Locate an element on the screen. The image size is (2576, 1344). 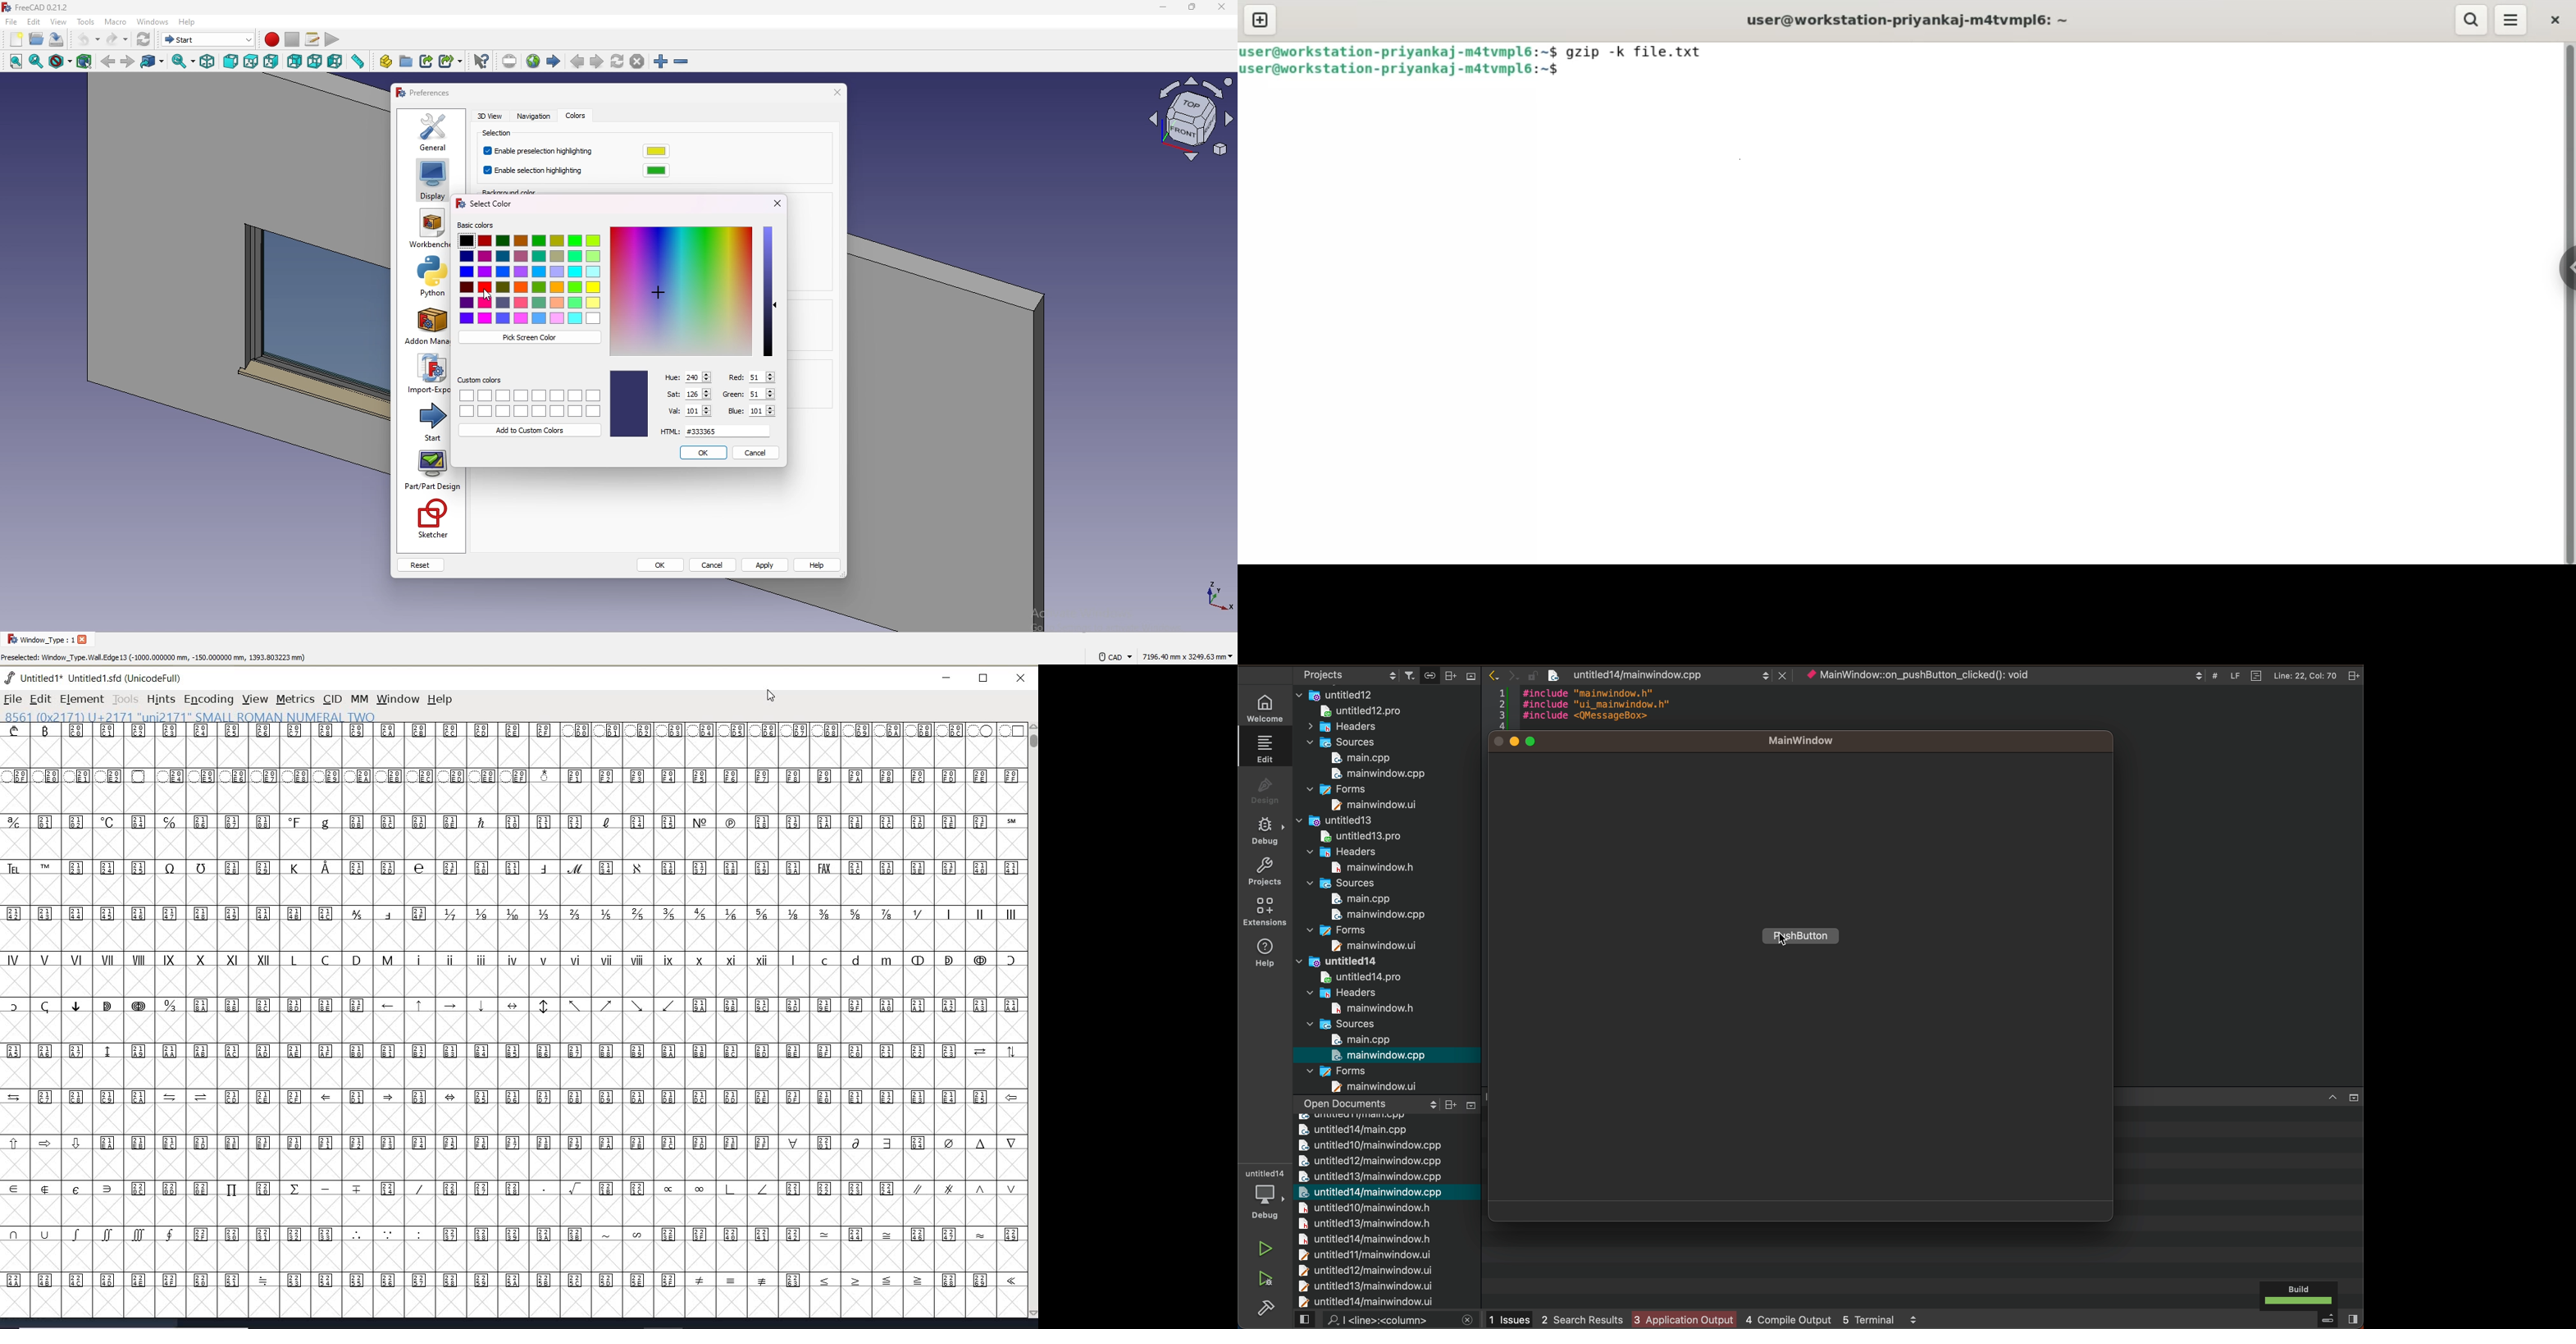
Cancel is located at coordinates (755, 452).